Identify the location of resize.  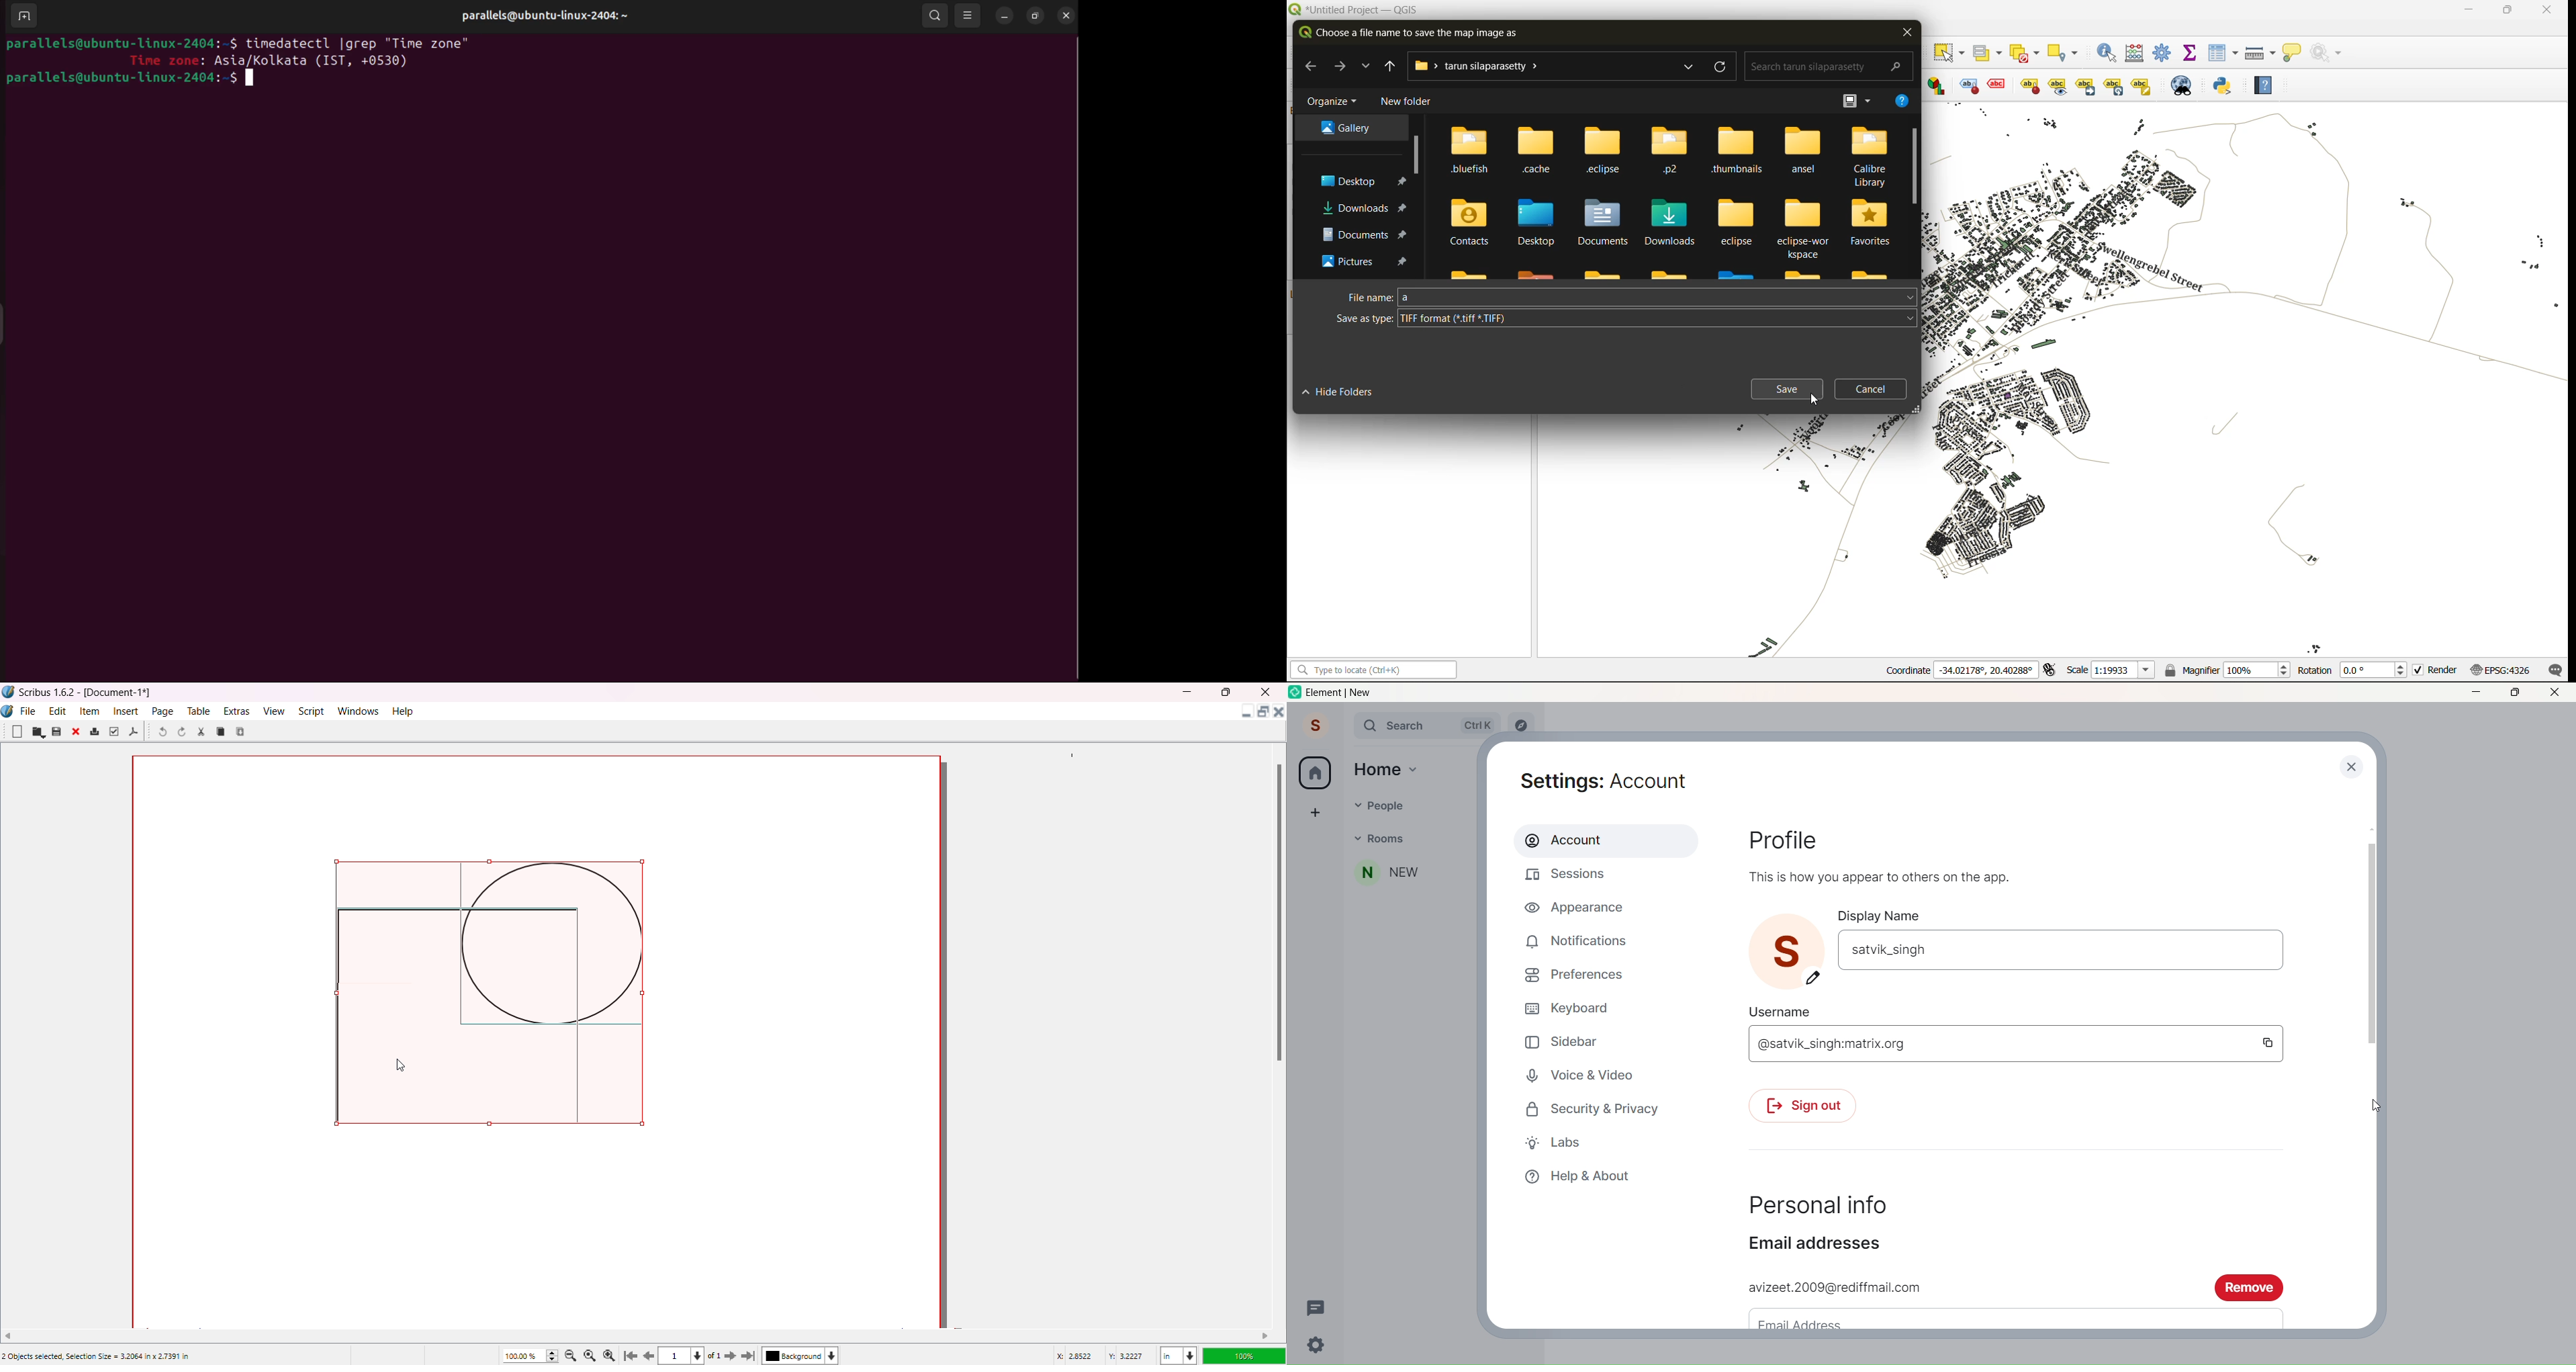
(1037, 17).